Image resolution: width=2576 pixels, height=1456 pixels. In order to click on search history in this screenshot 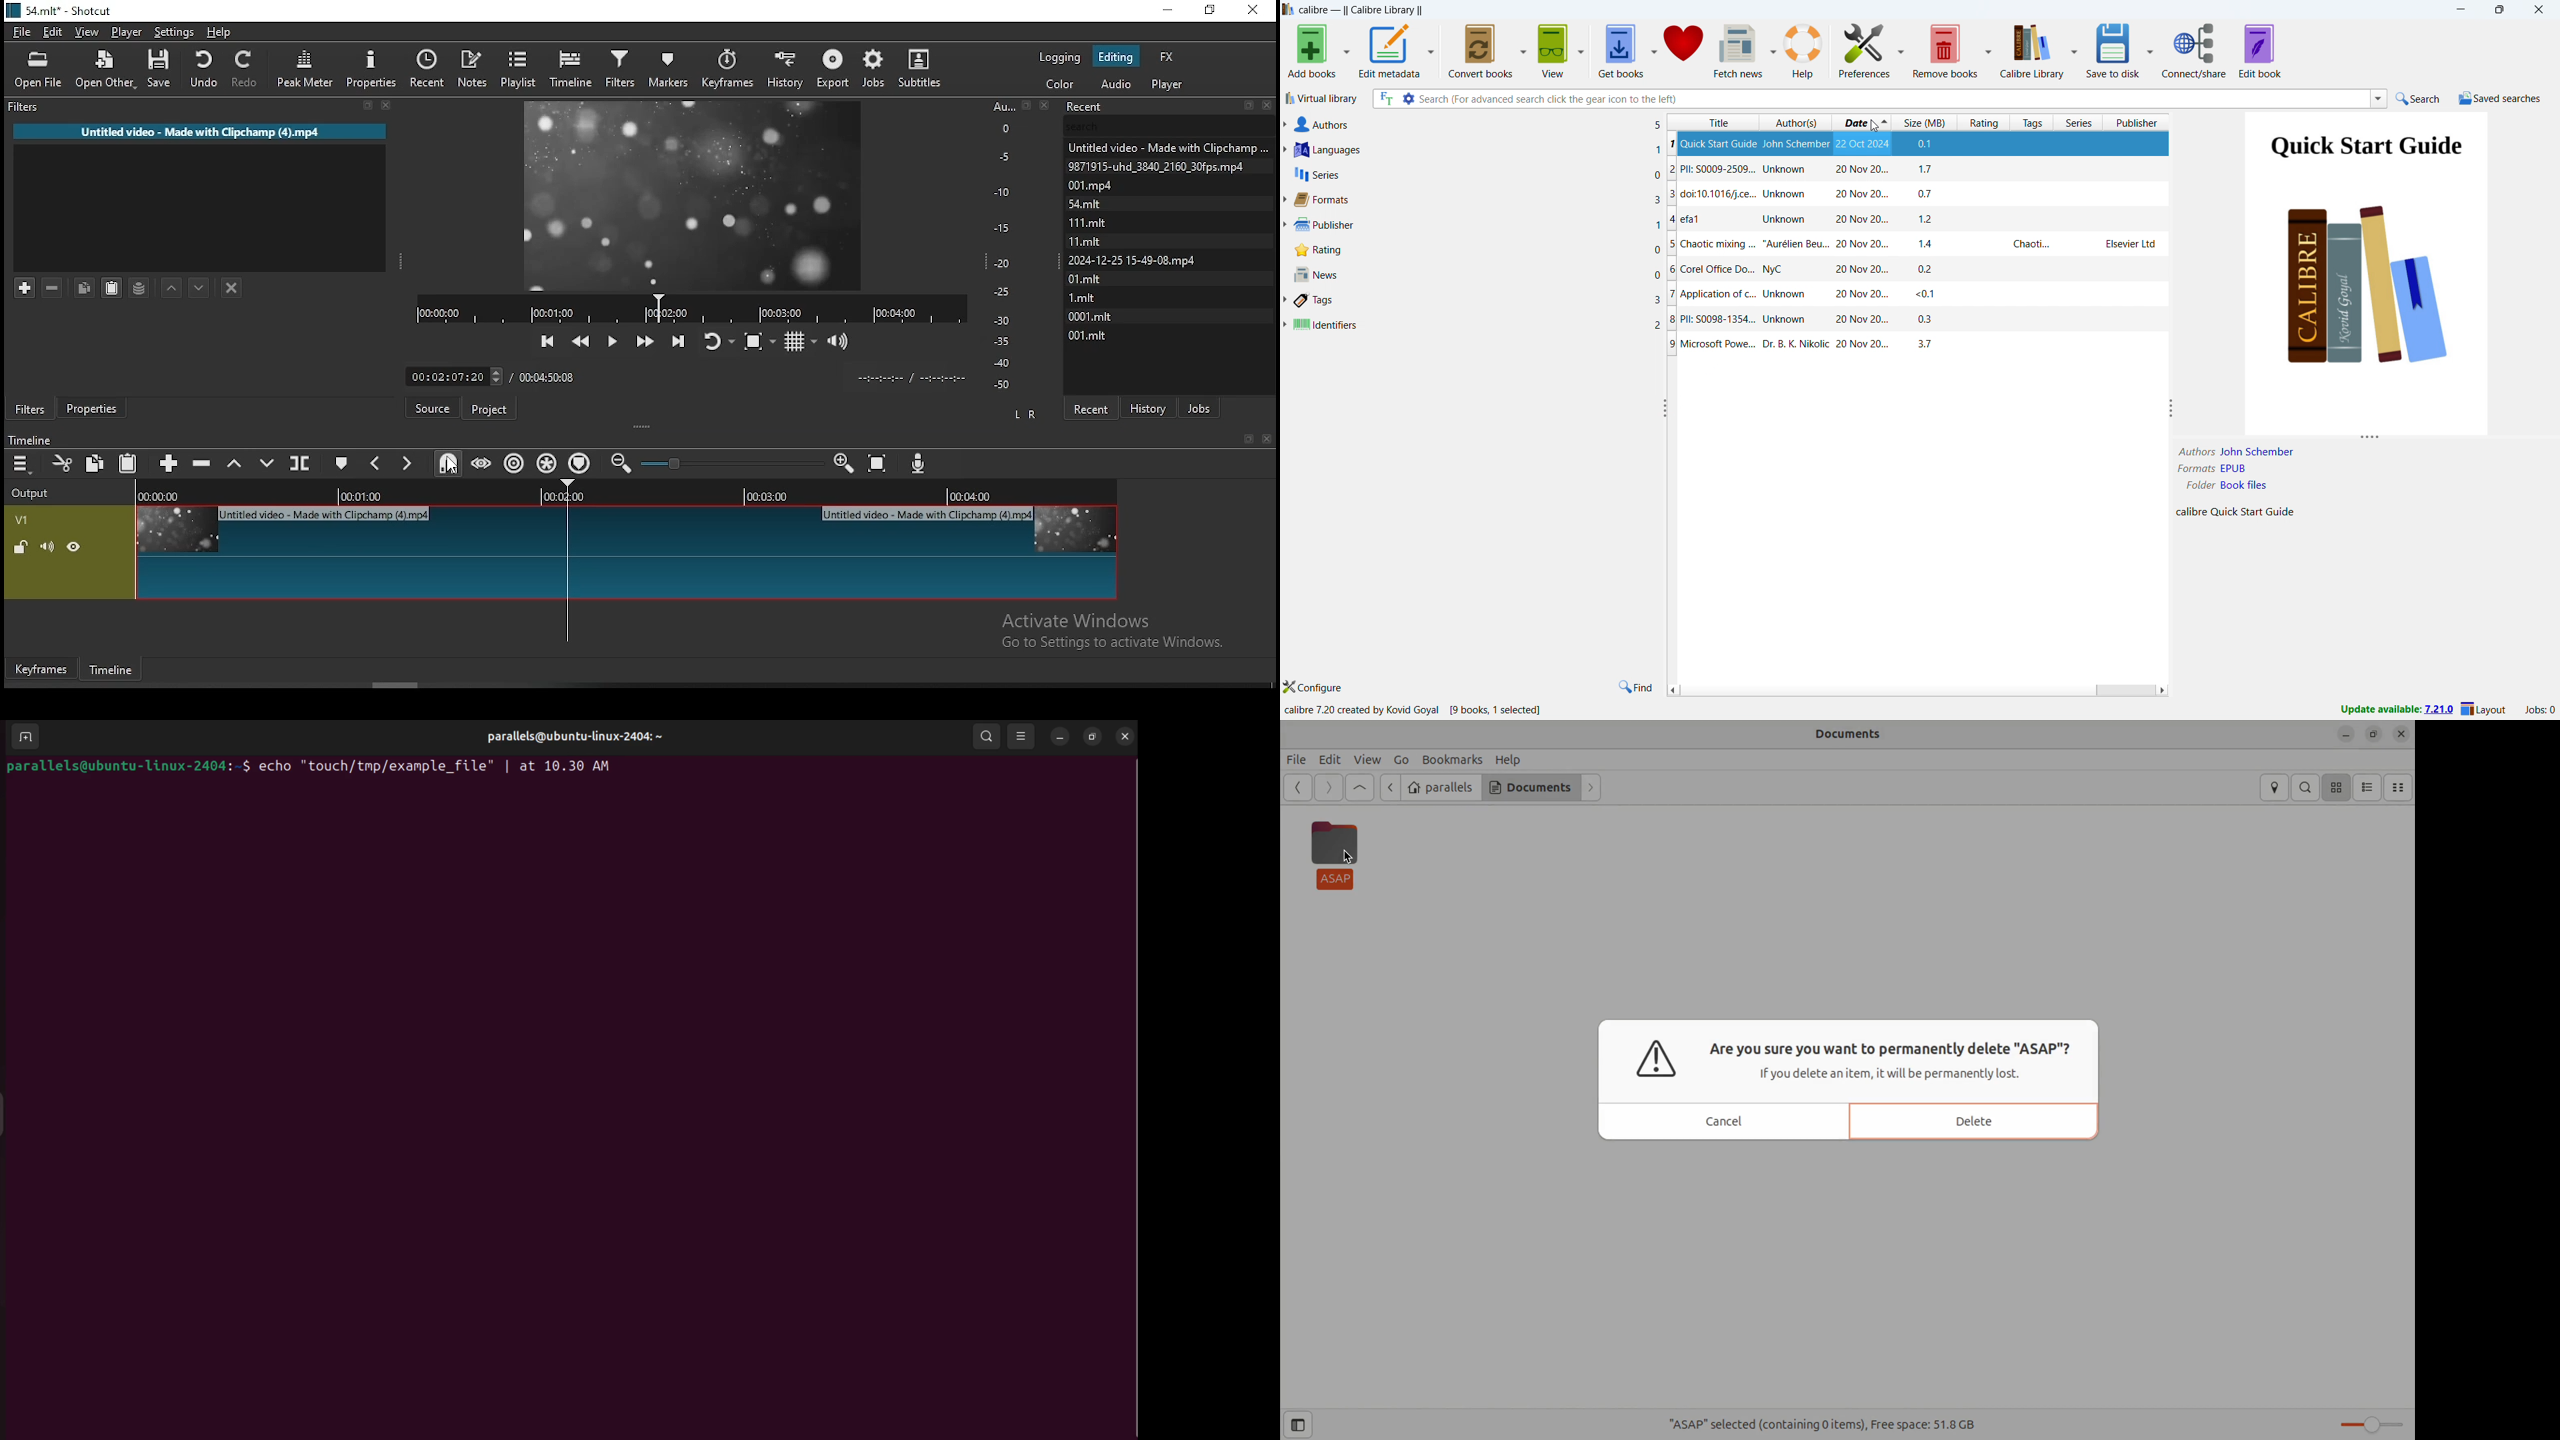, I will do `click(2379, 99)`.